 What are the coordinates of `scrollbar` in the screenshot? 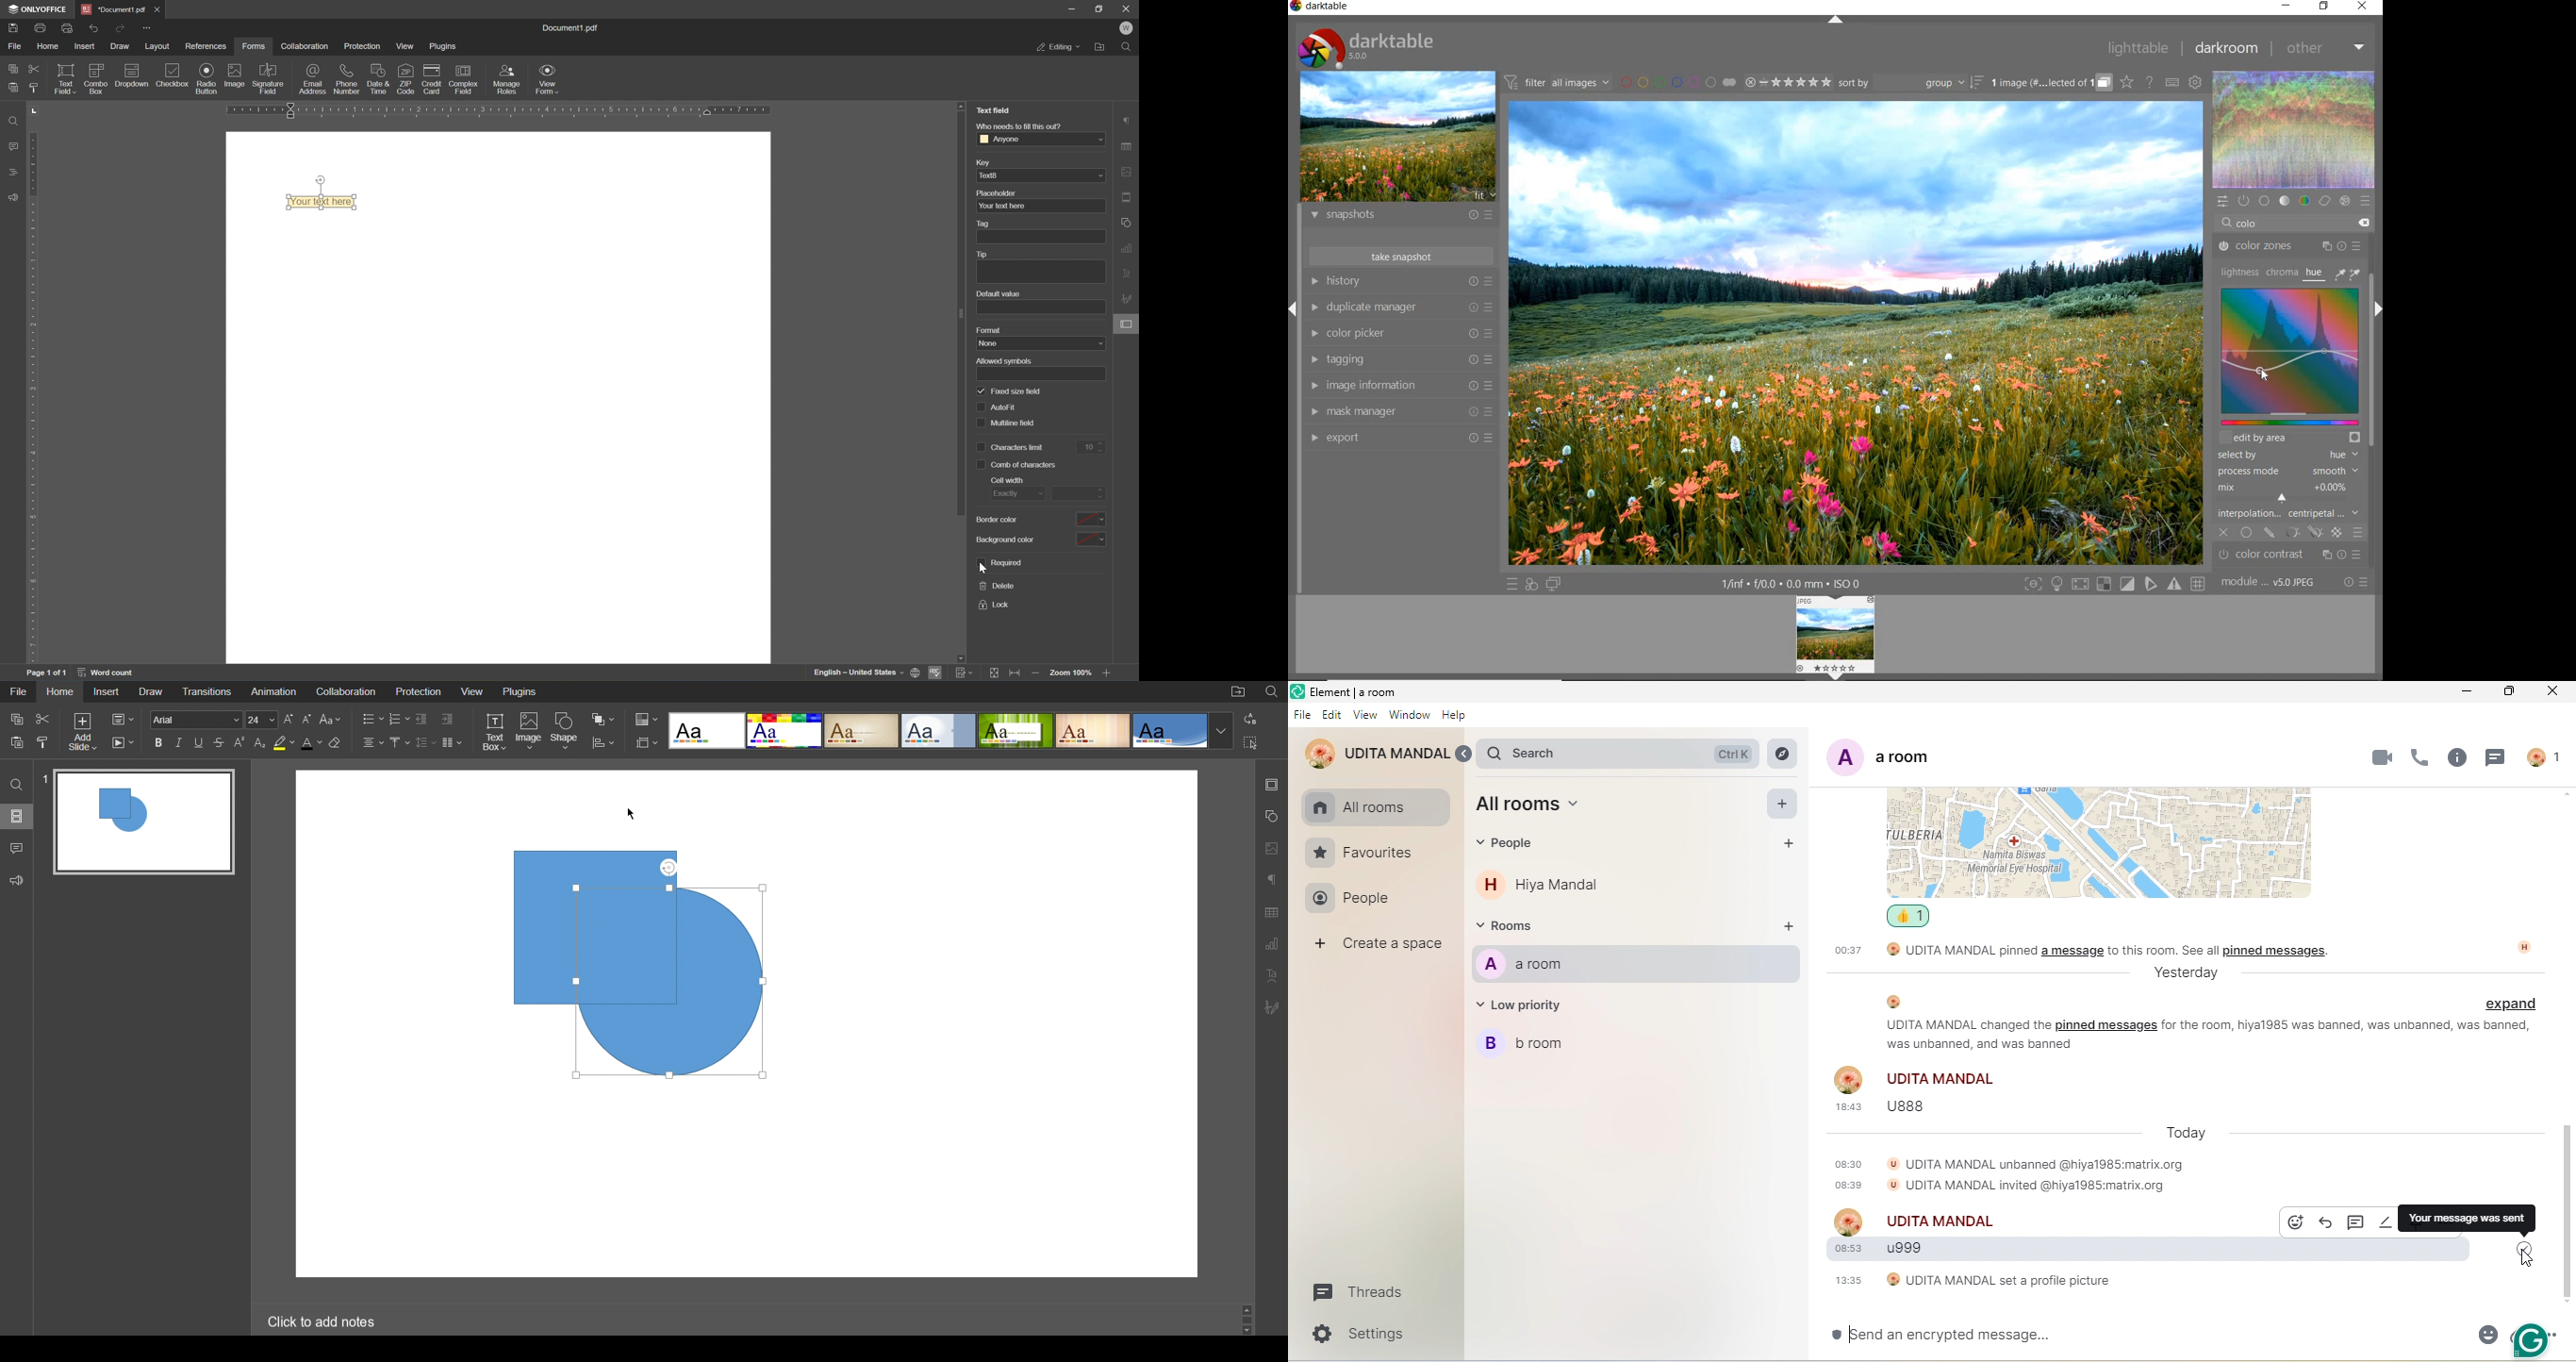 It's located at (2372, 412).